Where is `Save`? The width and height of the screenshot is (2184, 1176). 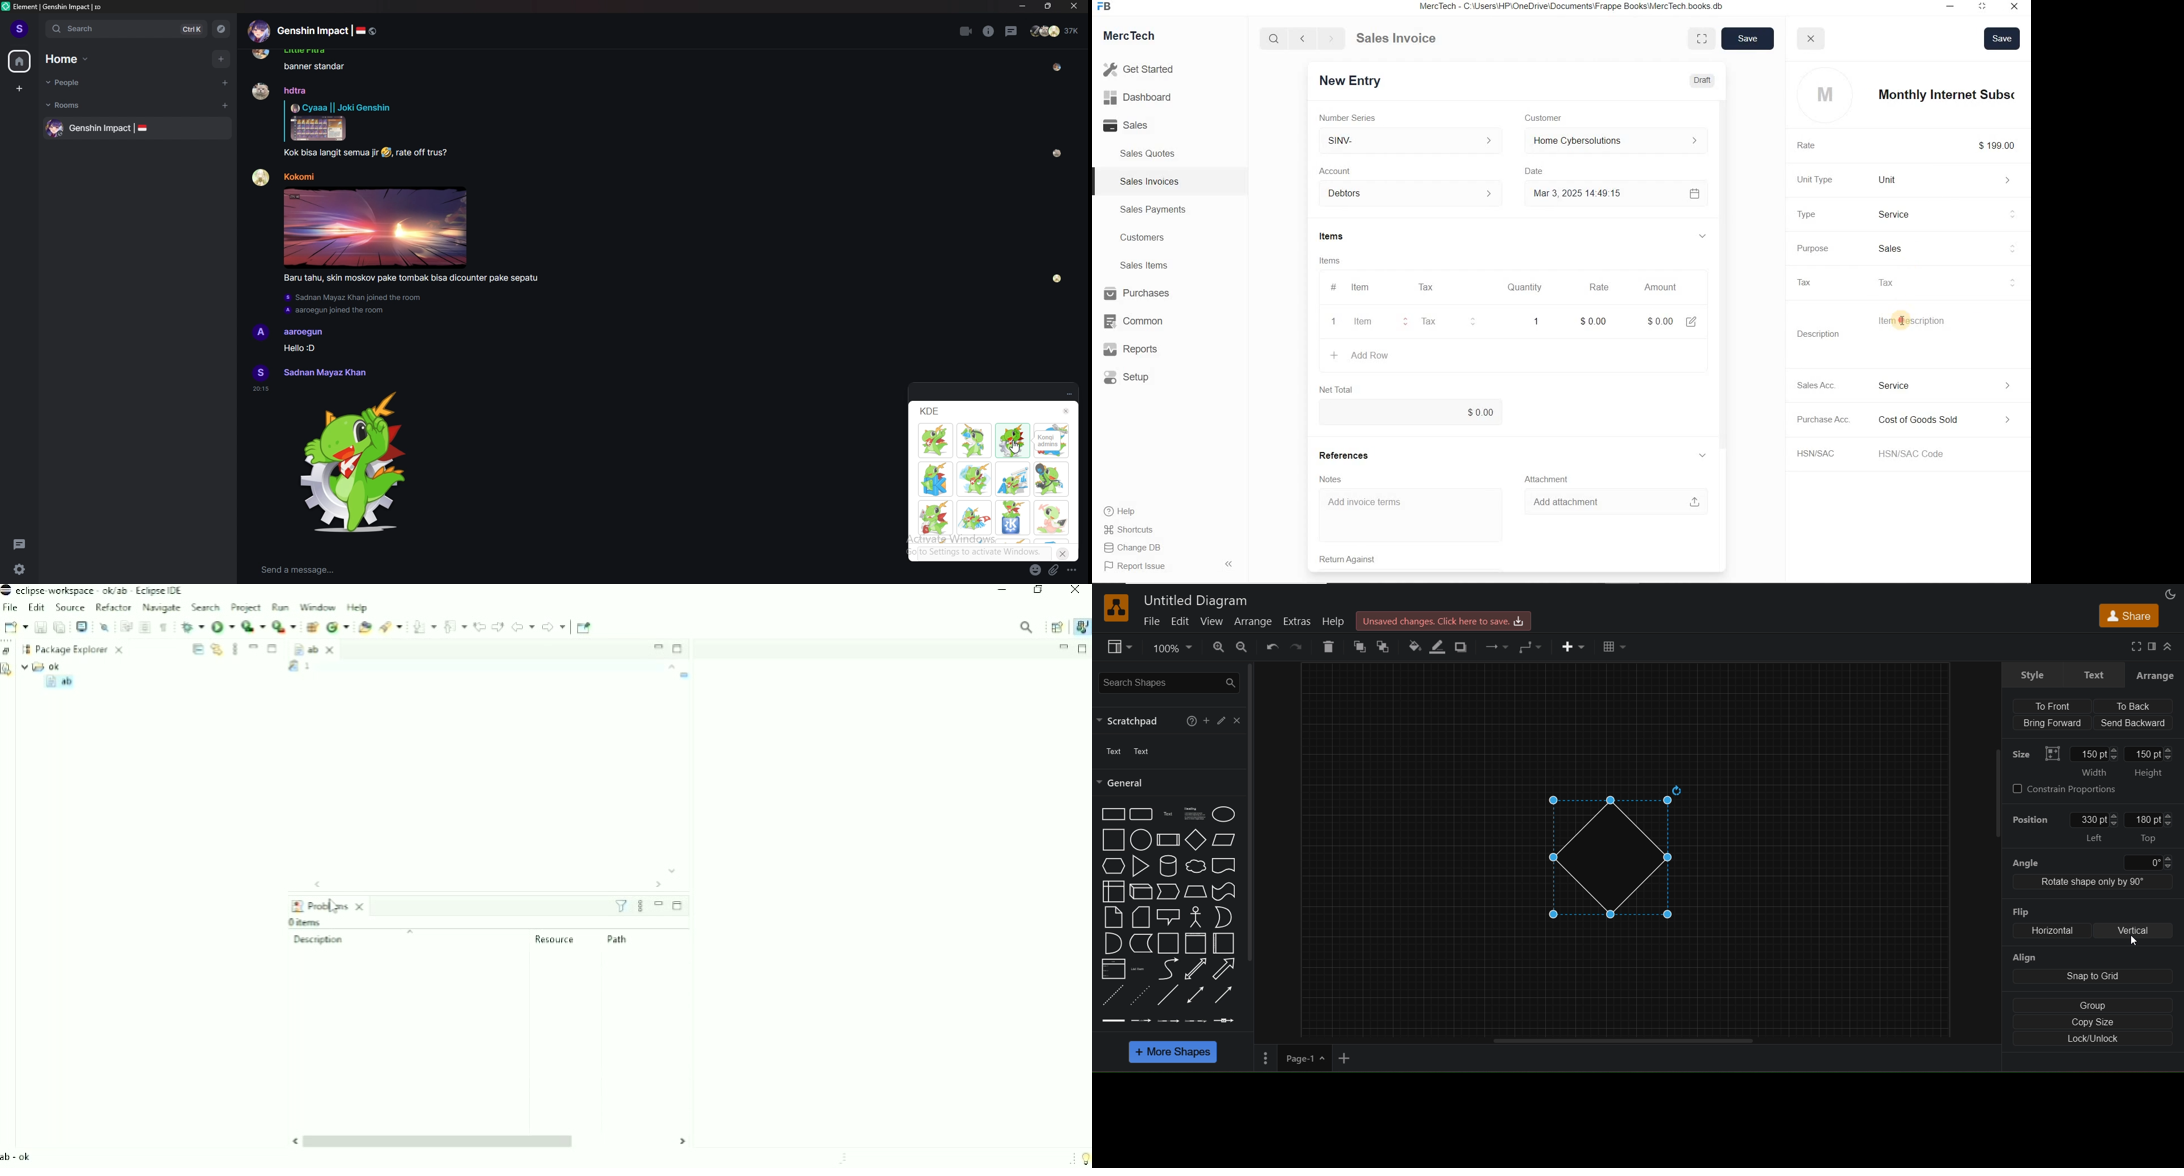 Save is located at coordinates (2003, 37).